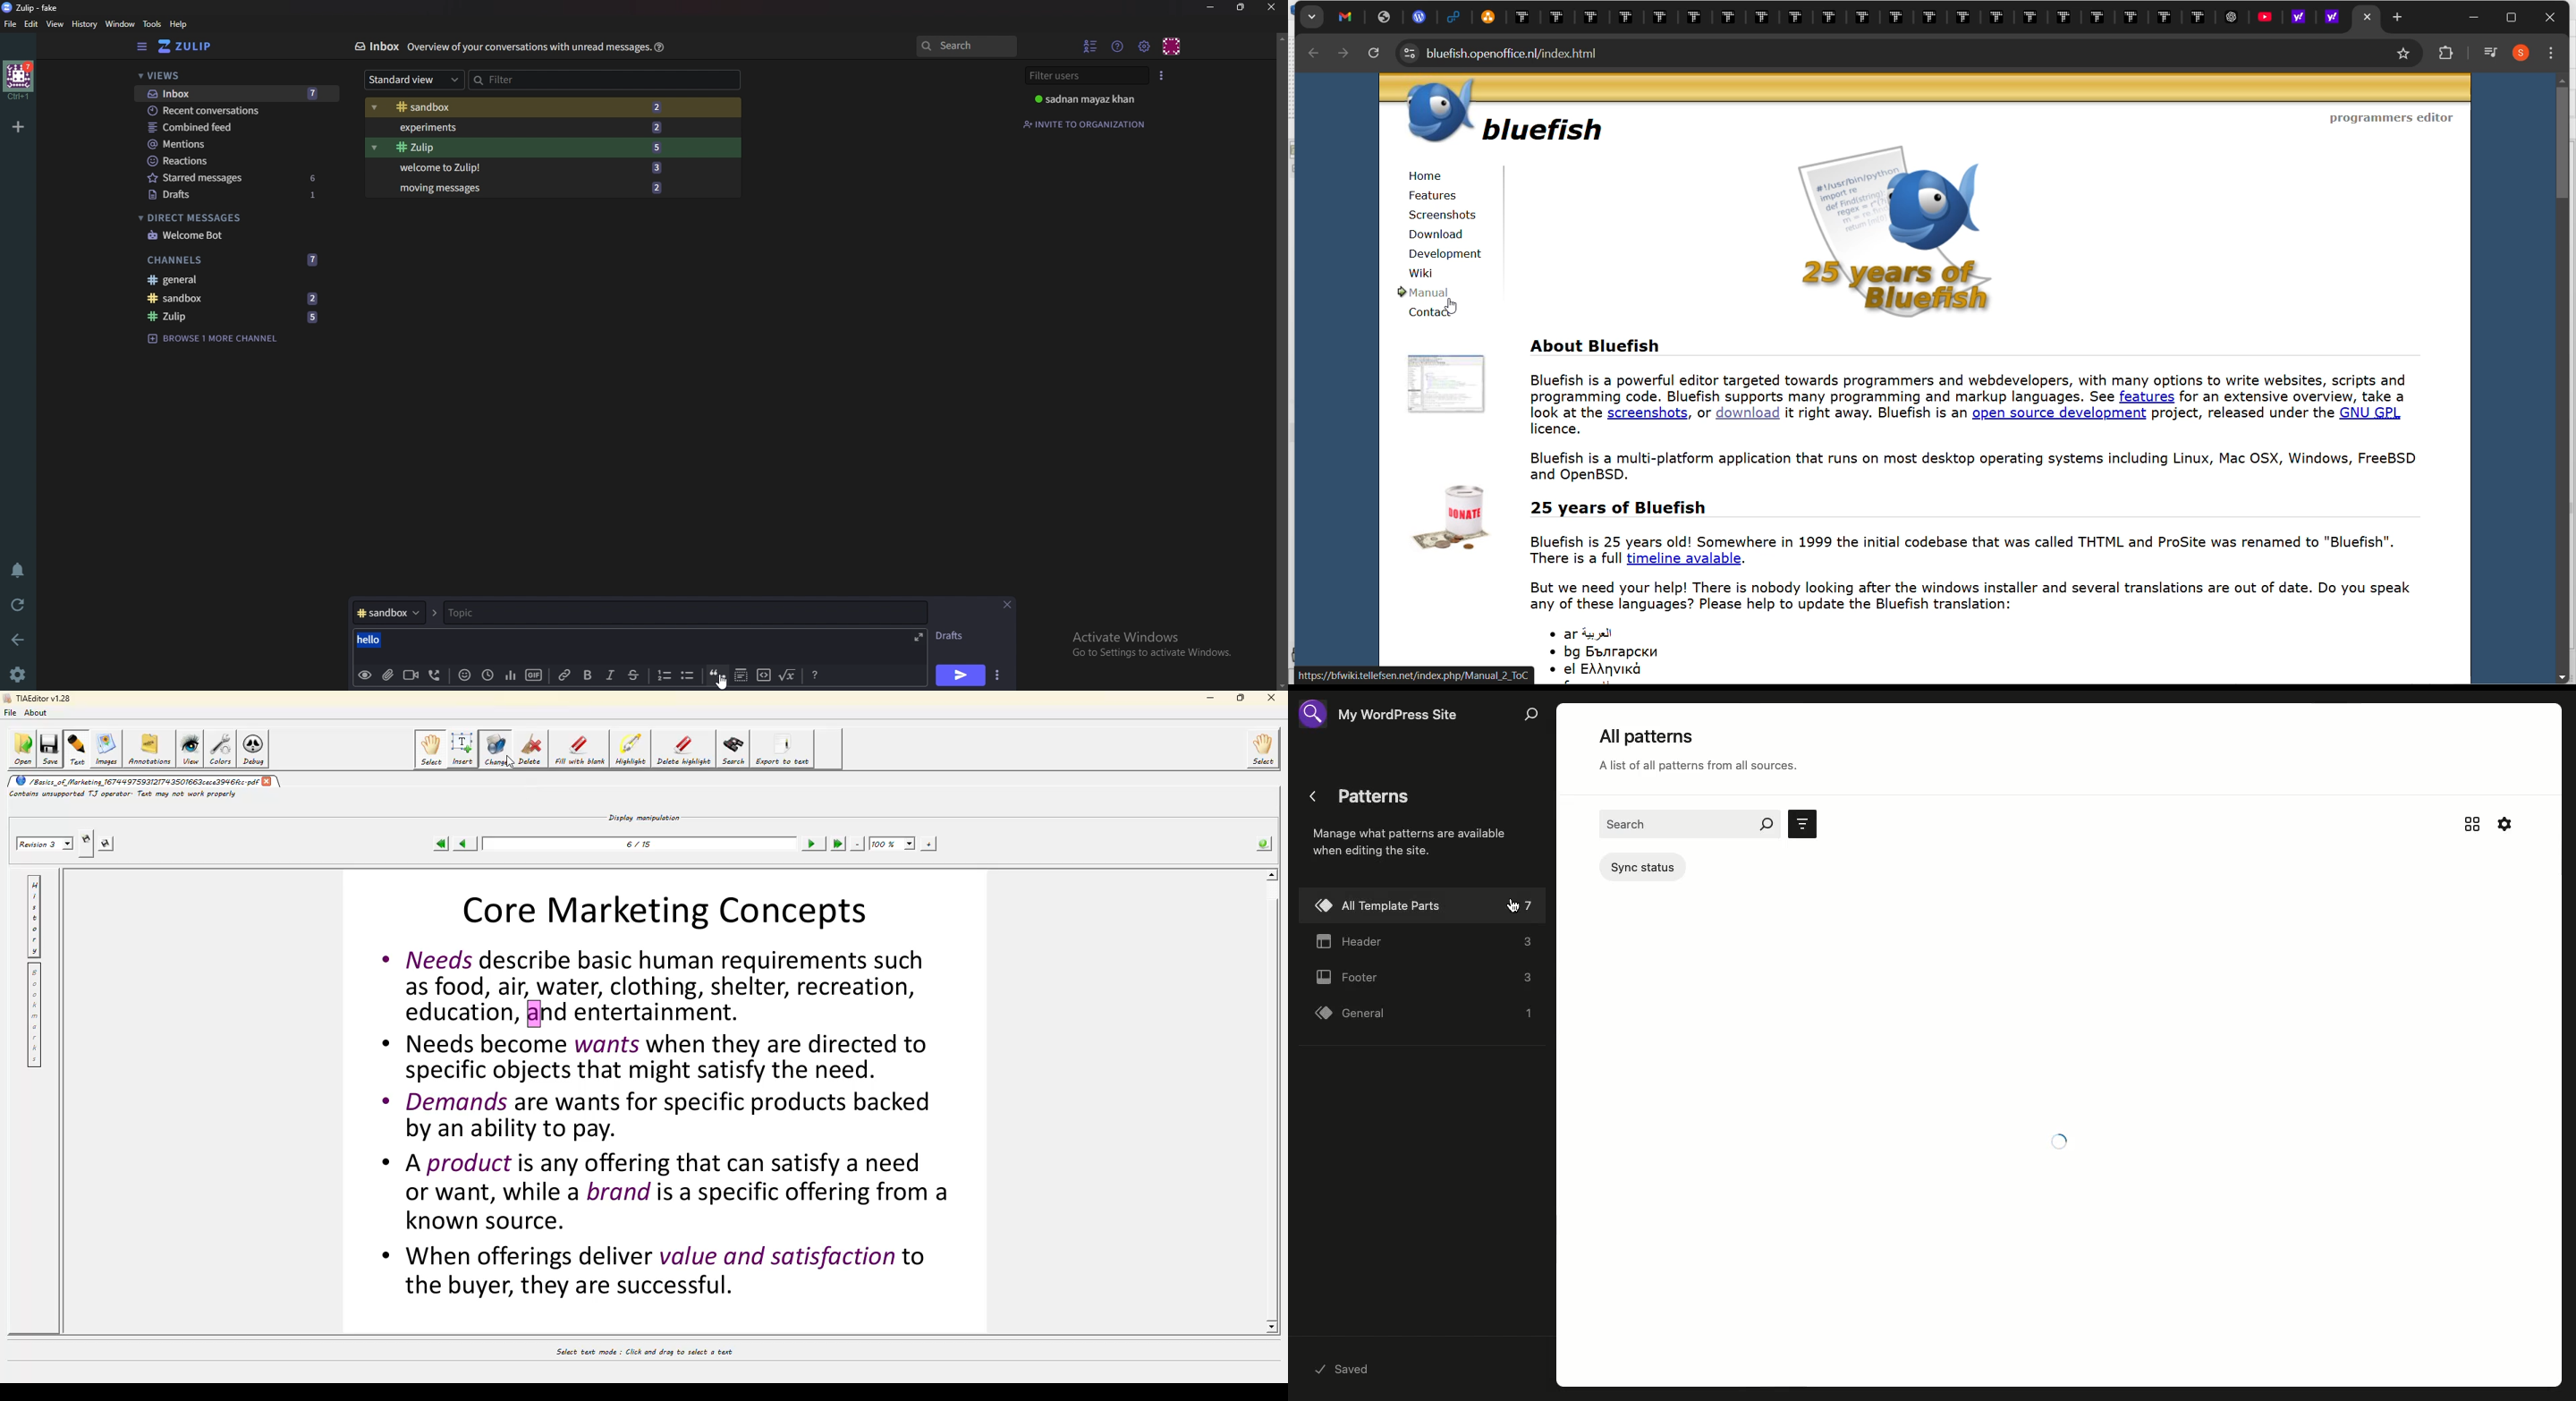 The image size is (2576, 1428). I want to click on Drafts, so click(204, 195).